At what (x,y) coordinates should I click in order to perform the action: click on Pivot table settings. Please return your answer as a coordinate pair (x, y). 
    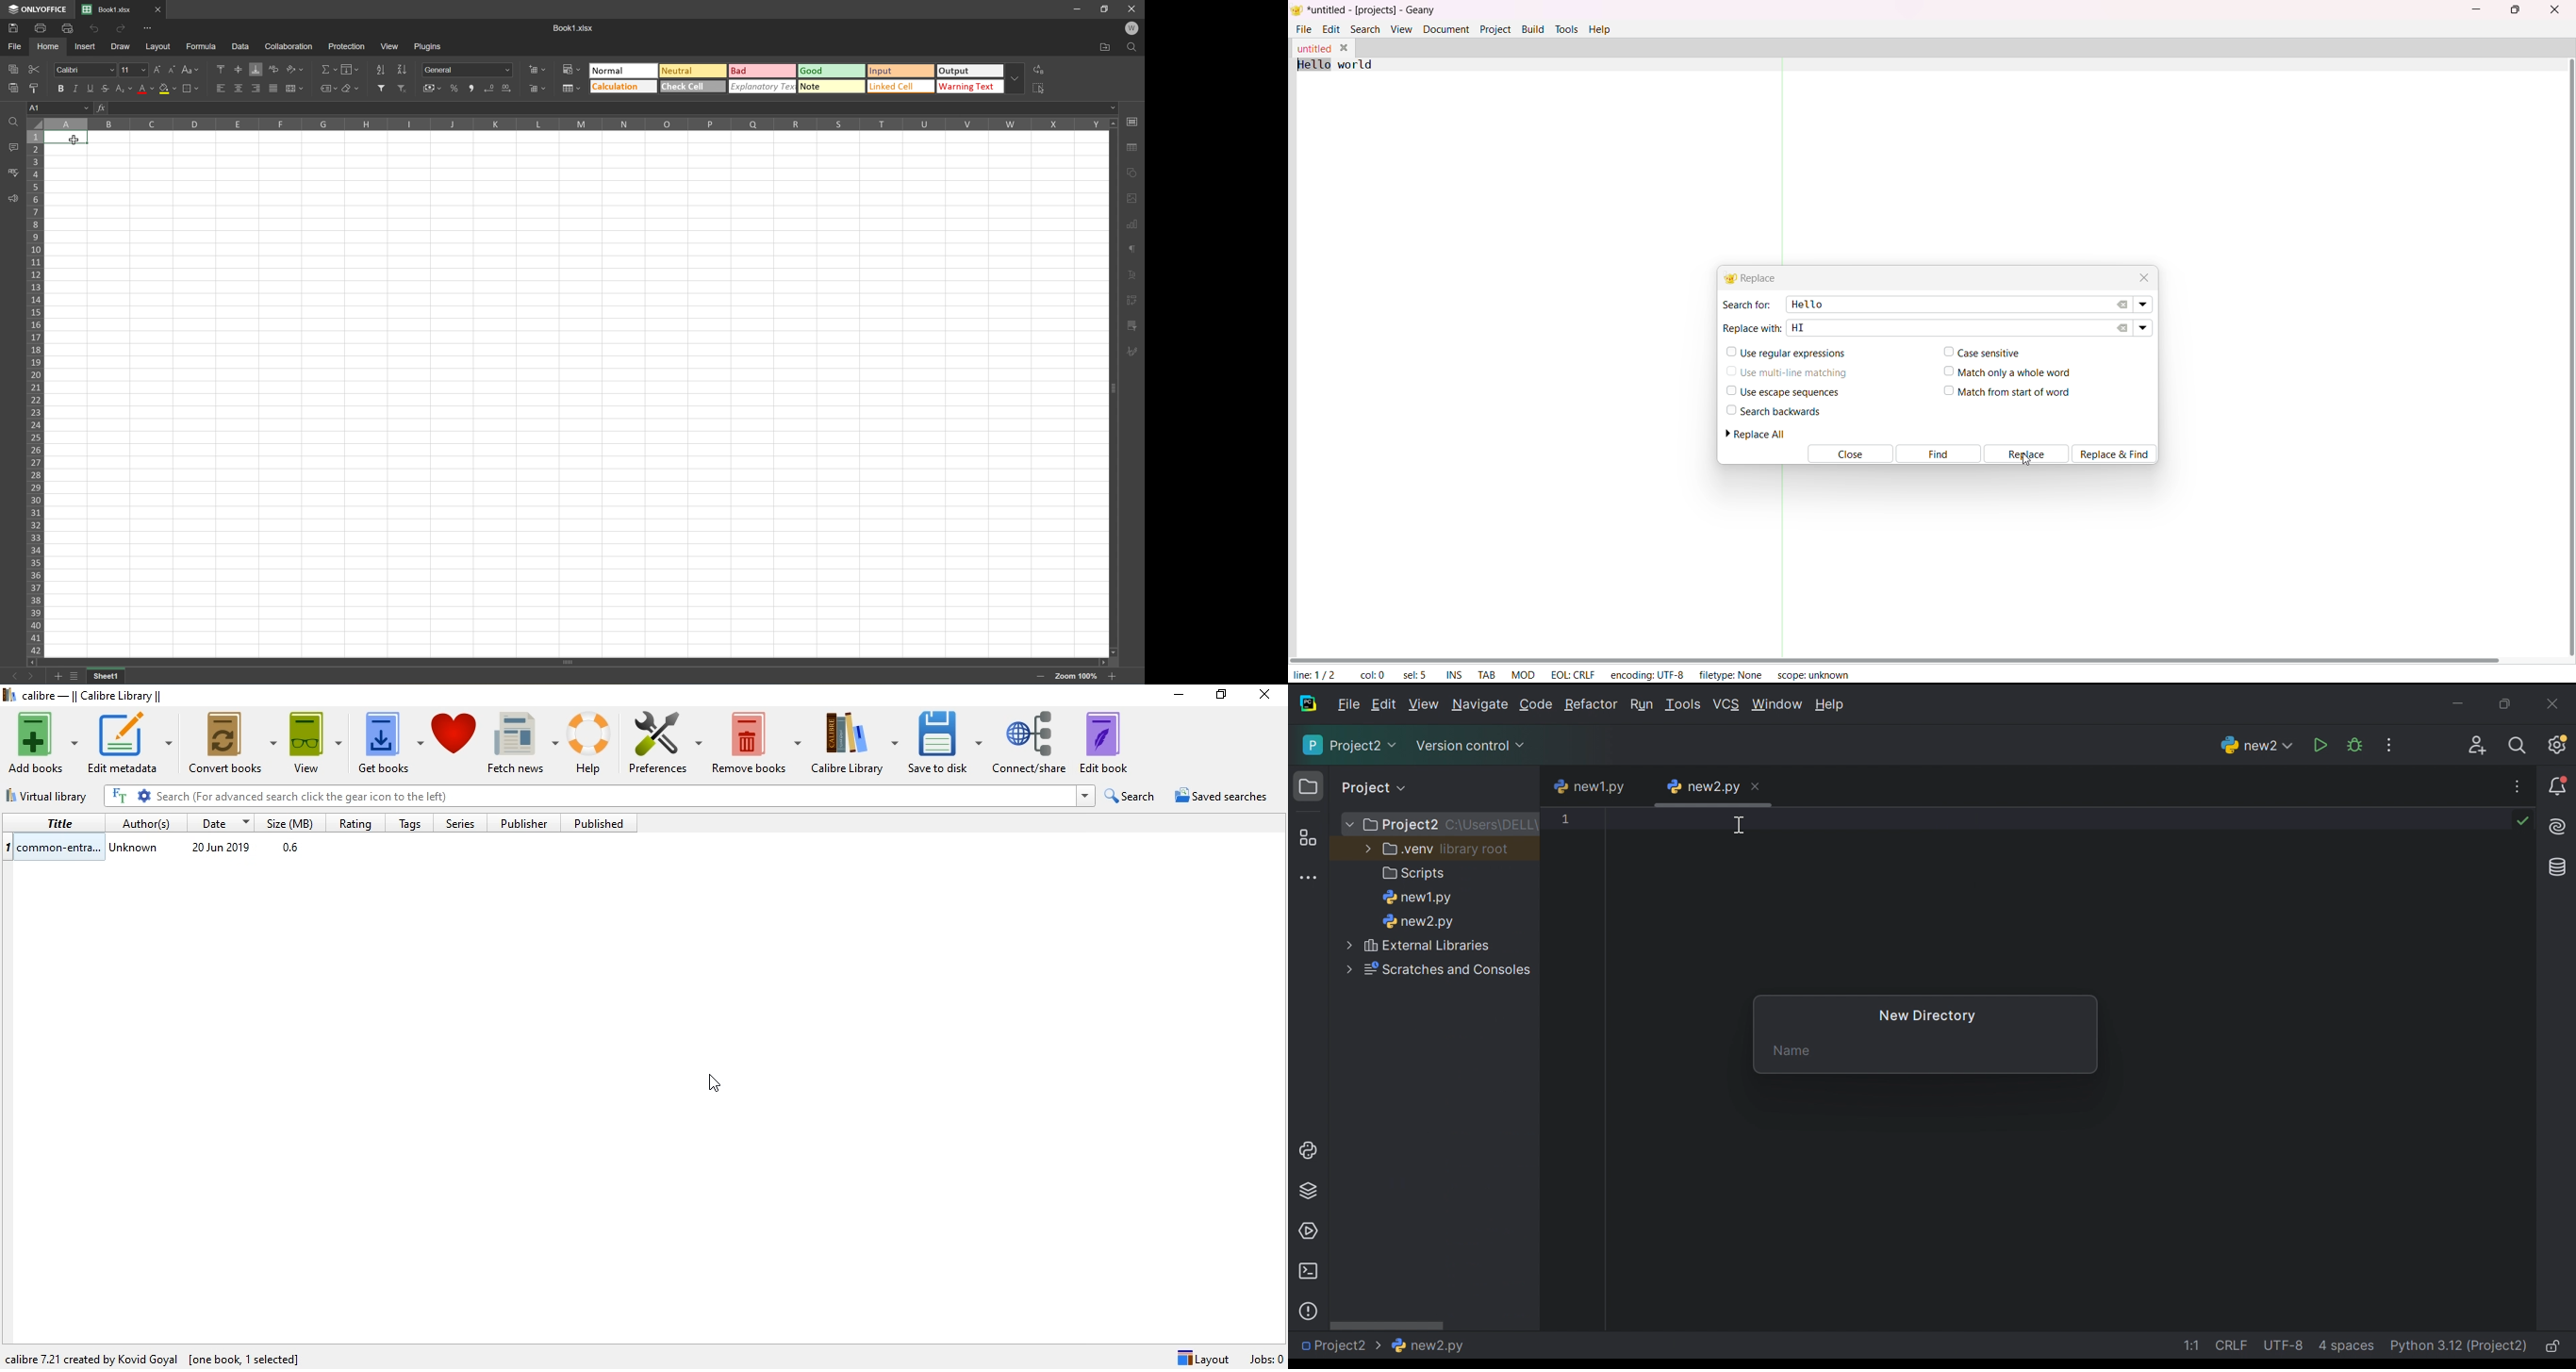
    Looking at the image, I should click on (1132, 327).